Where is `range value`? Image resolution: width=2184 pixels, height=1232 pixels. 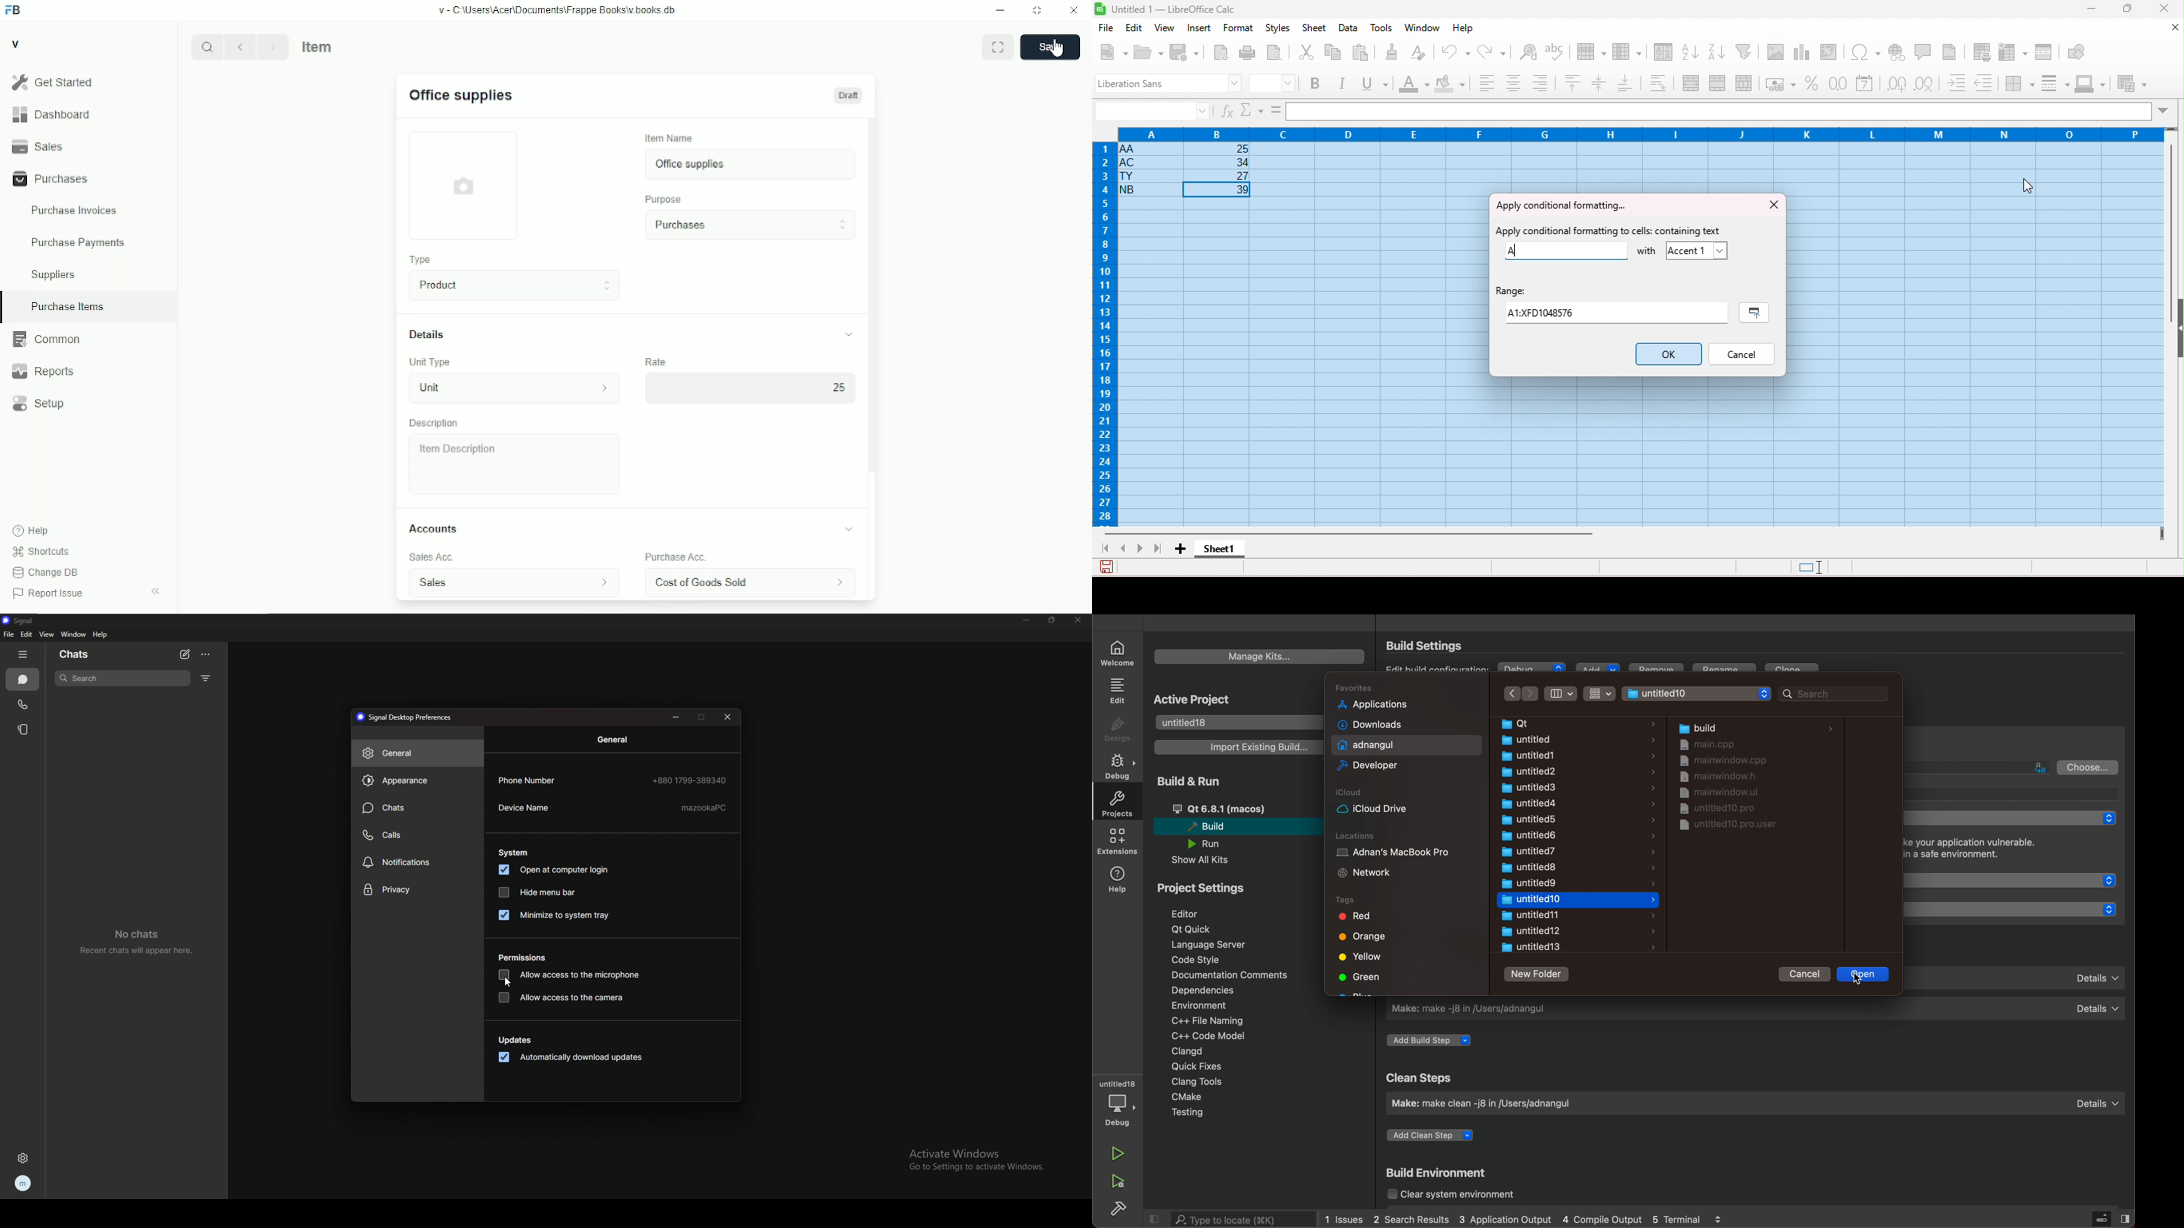
range value is located at coordinates (1568, 312).